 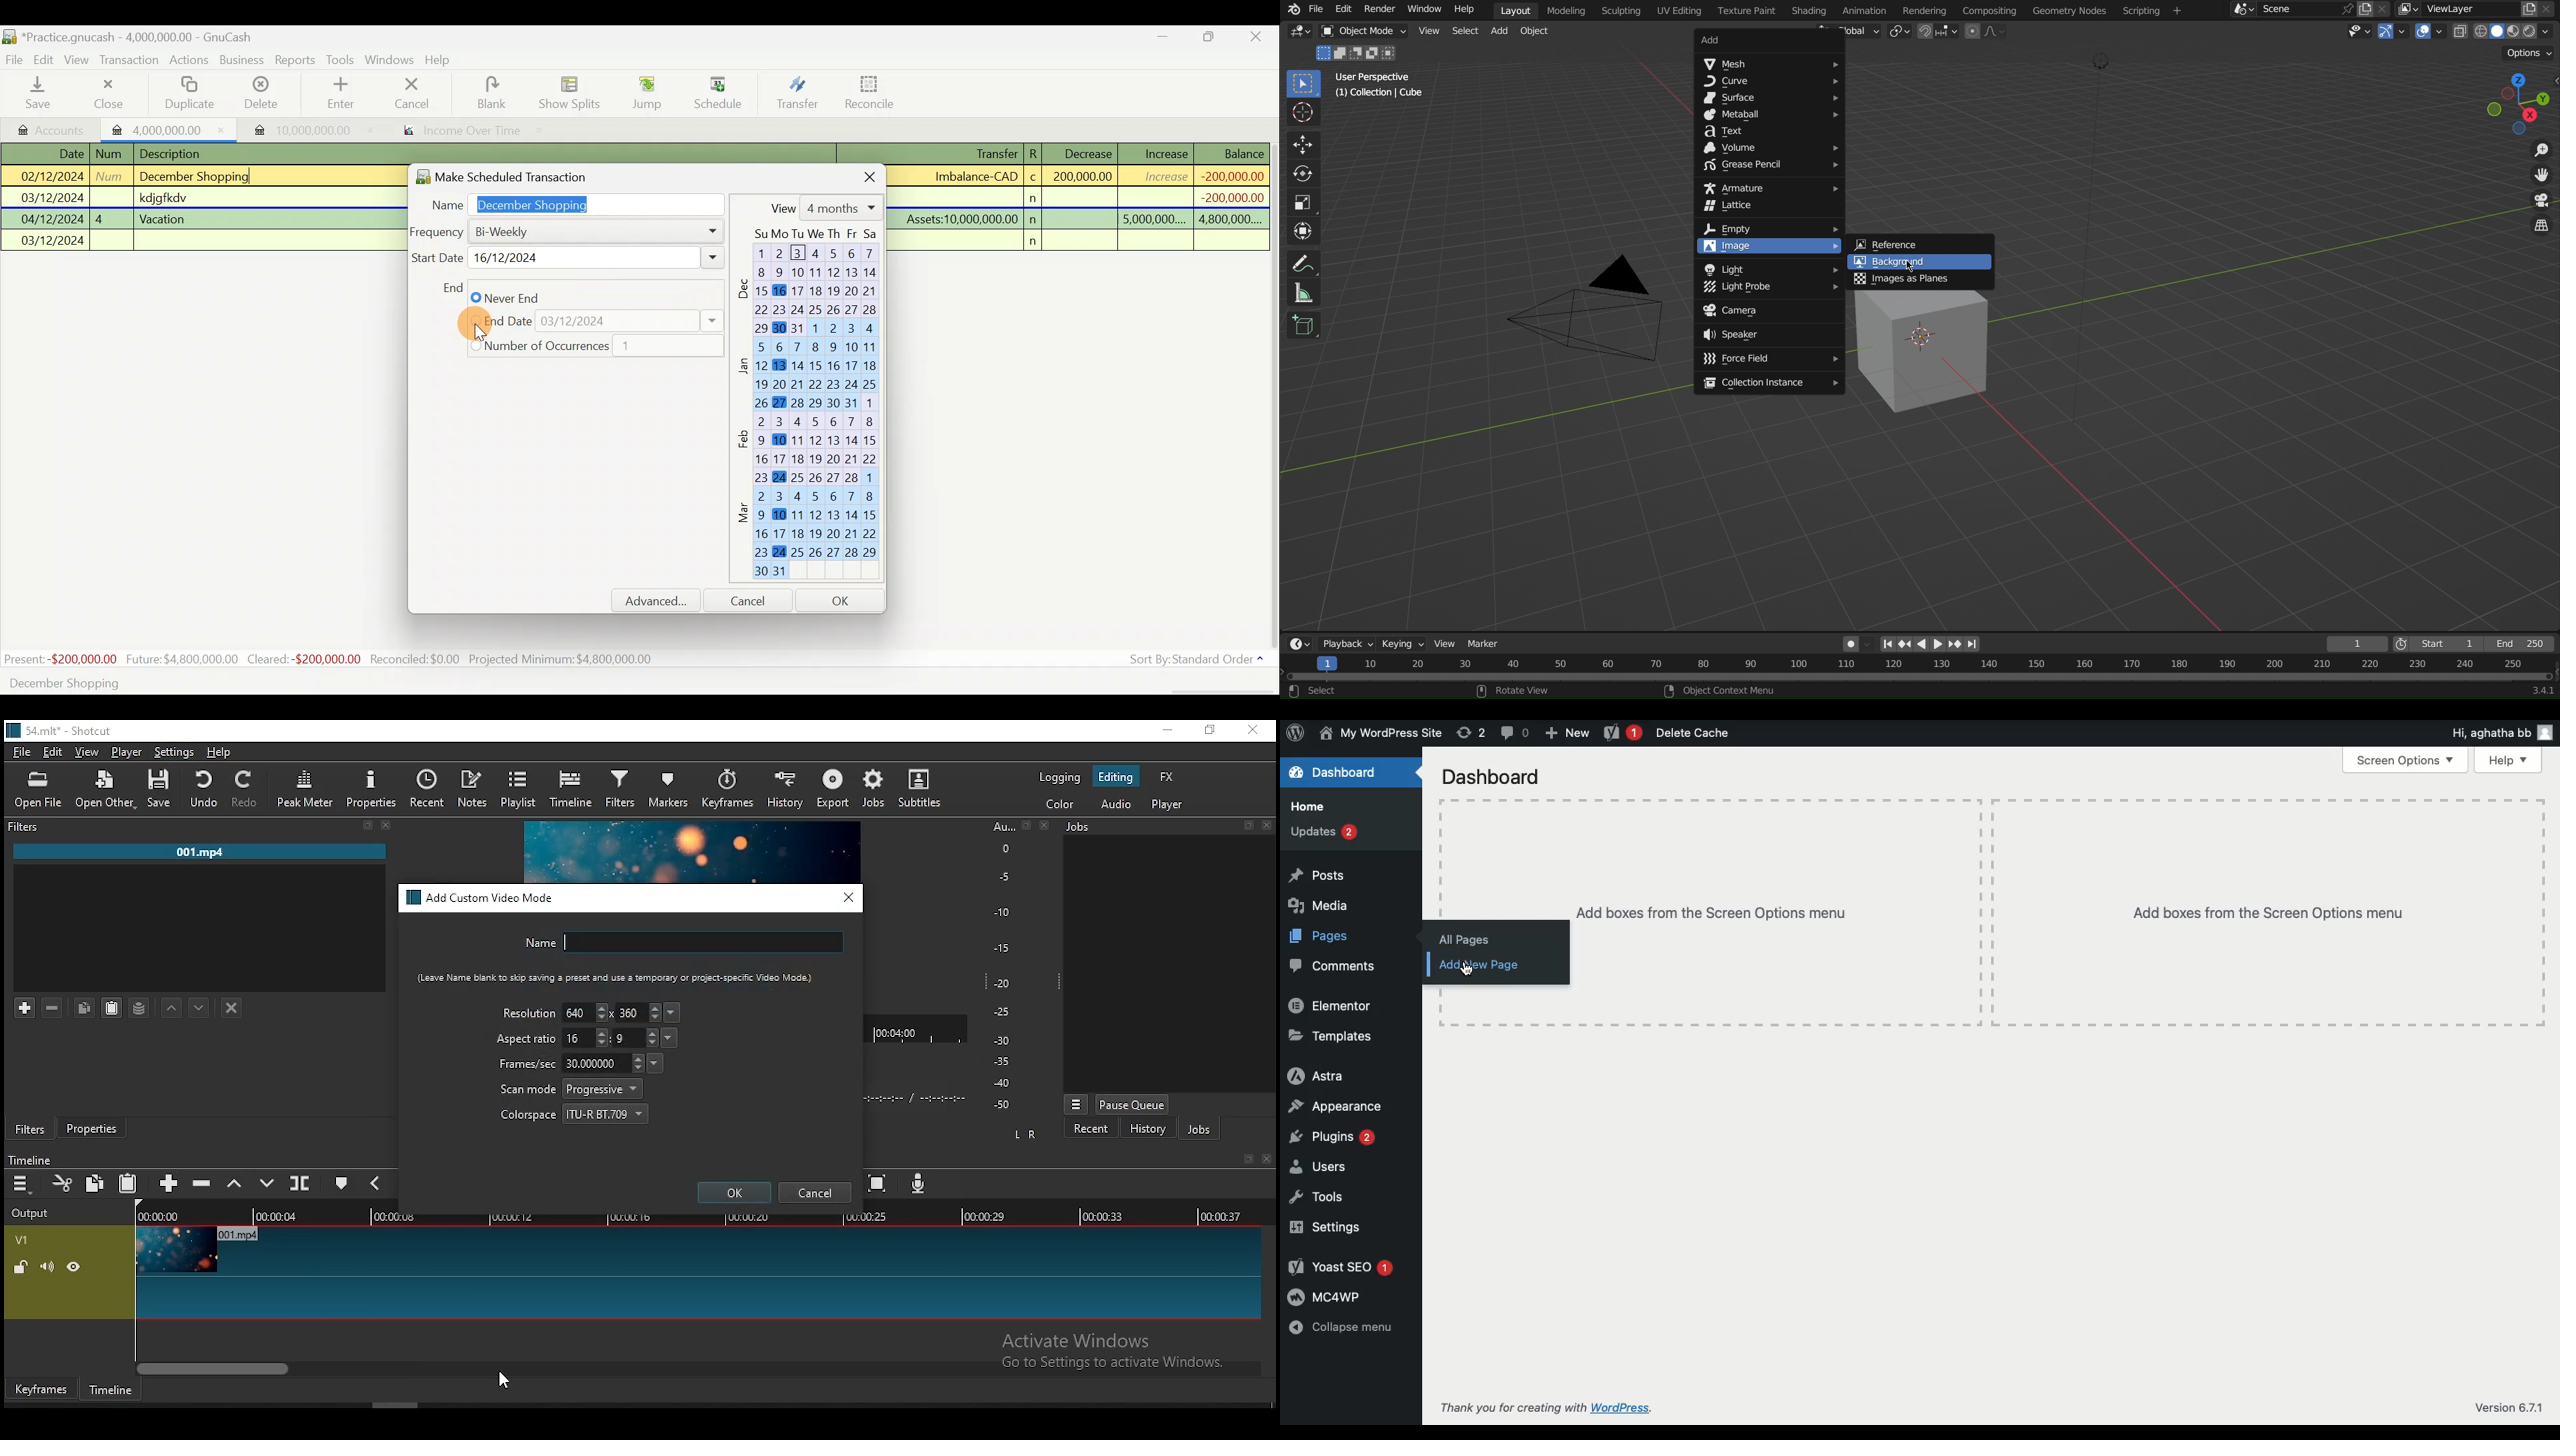 I want to click on Add new page, so click(x=1495, y=965).